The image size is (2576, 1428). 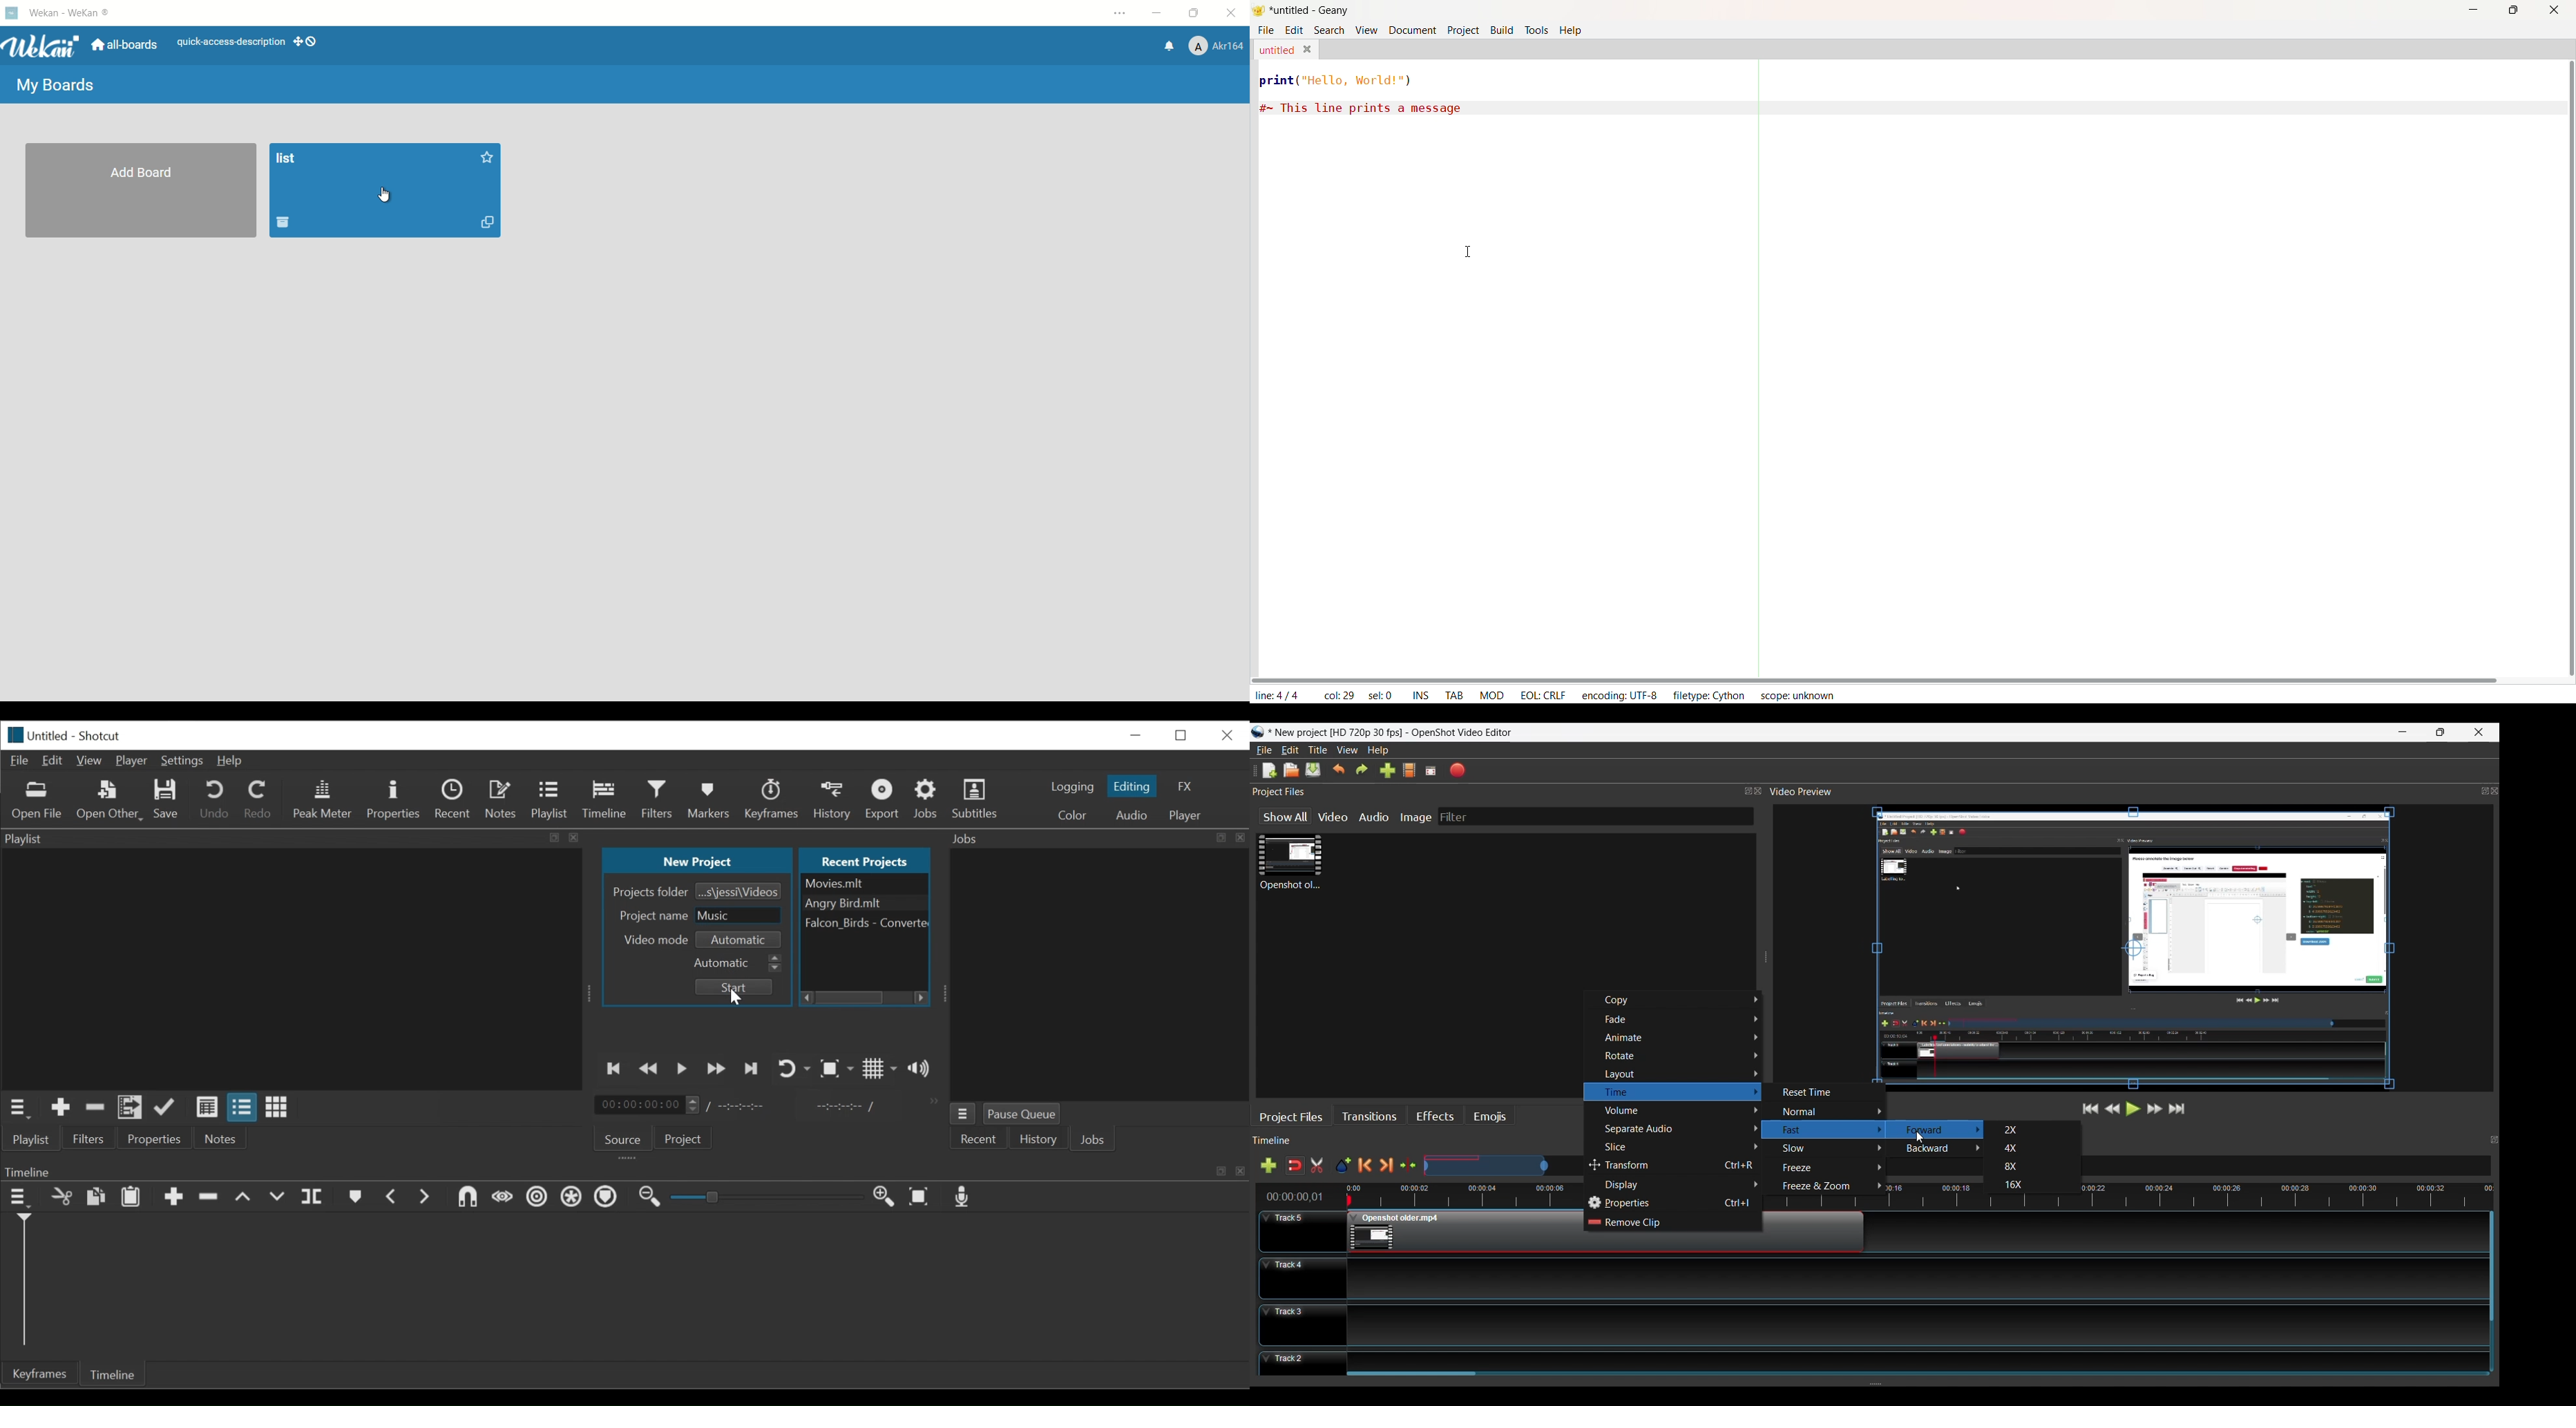 I want to click on Toggle play or pause, so click(x=682, y=1071).